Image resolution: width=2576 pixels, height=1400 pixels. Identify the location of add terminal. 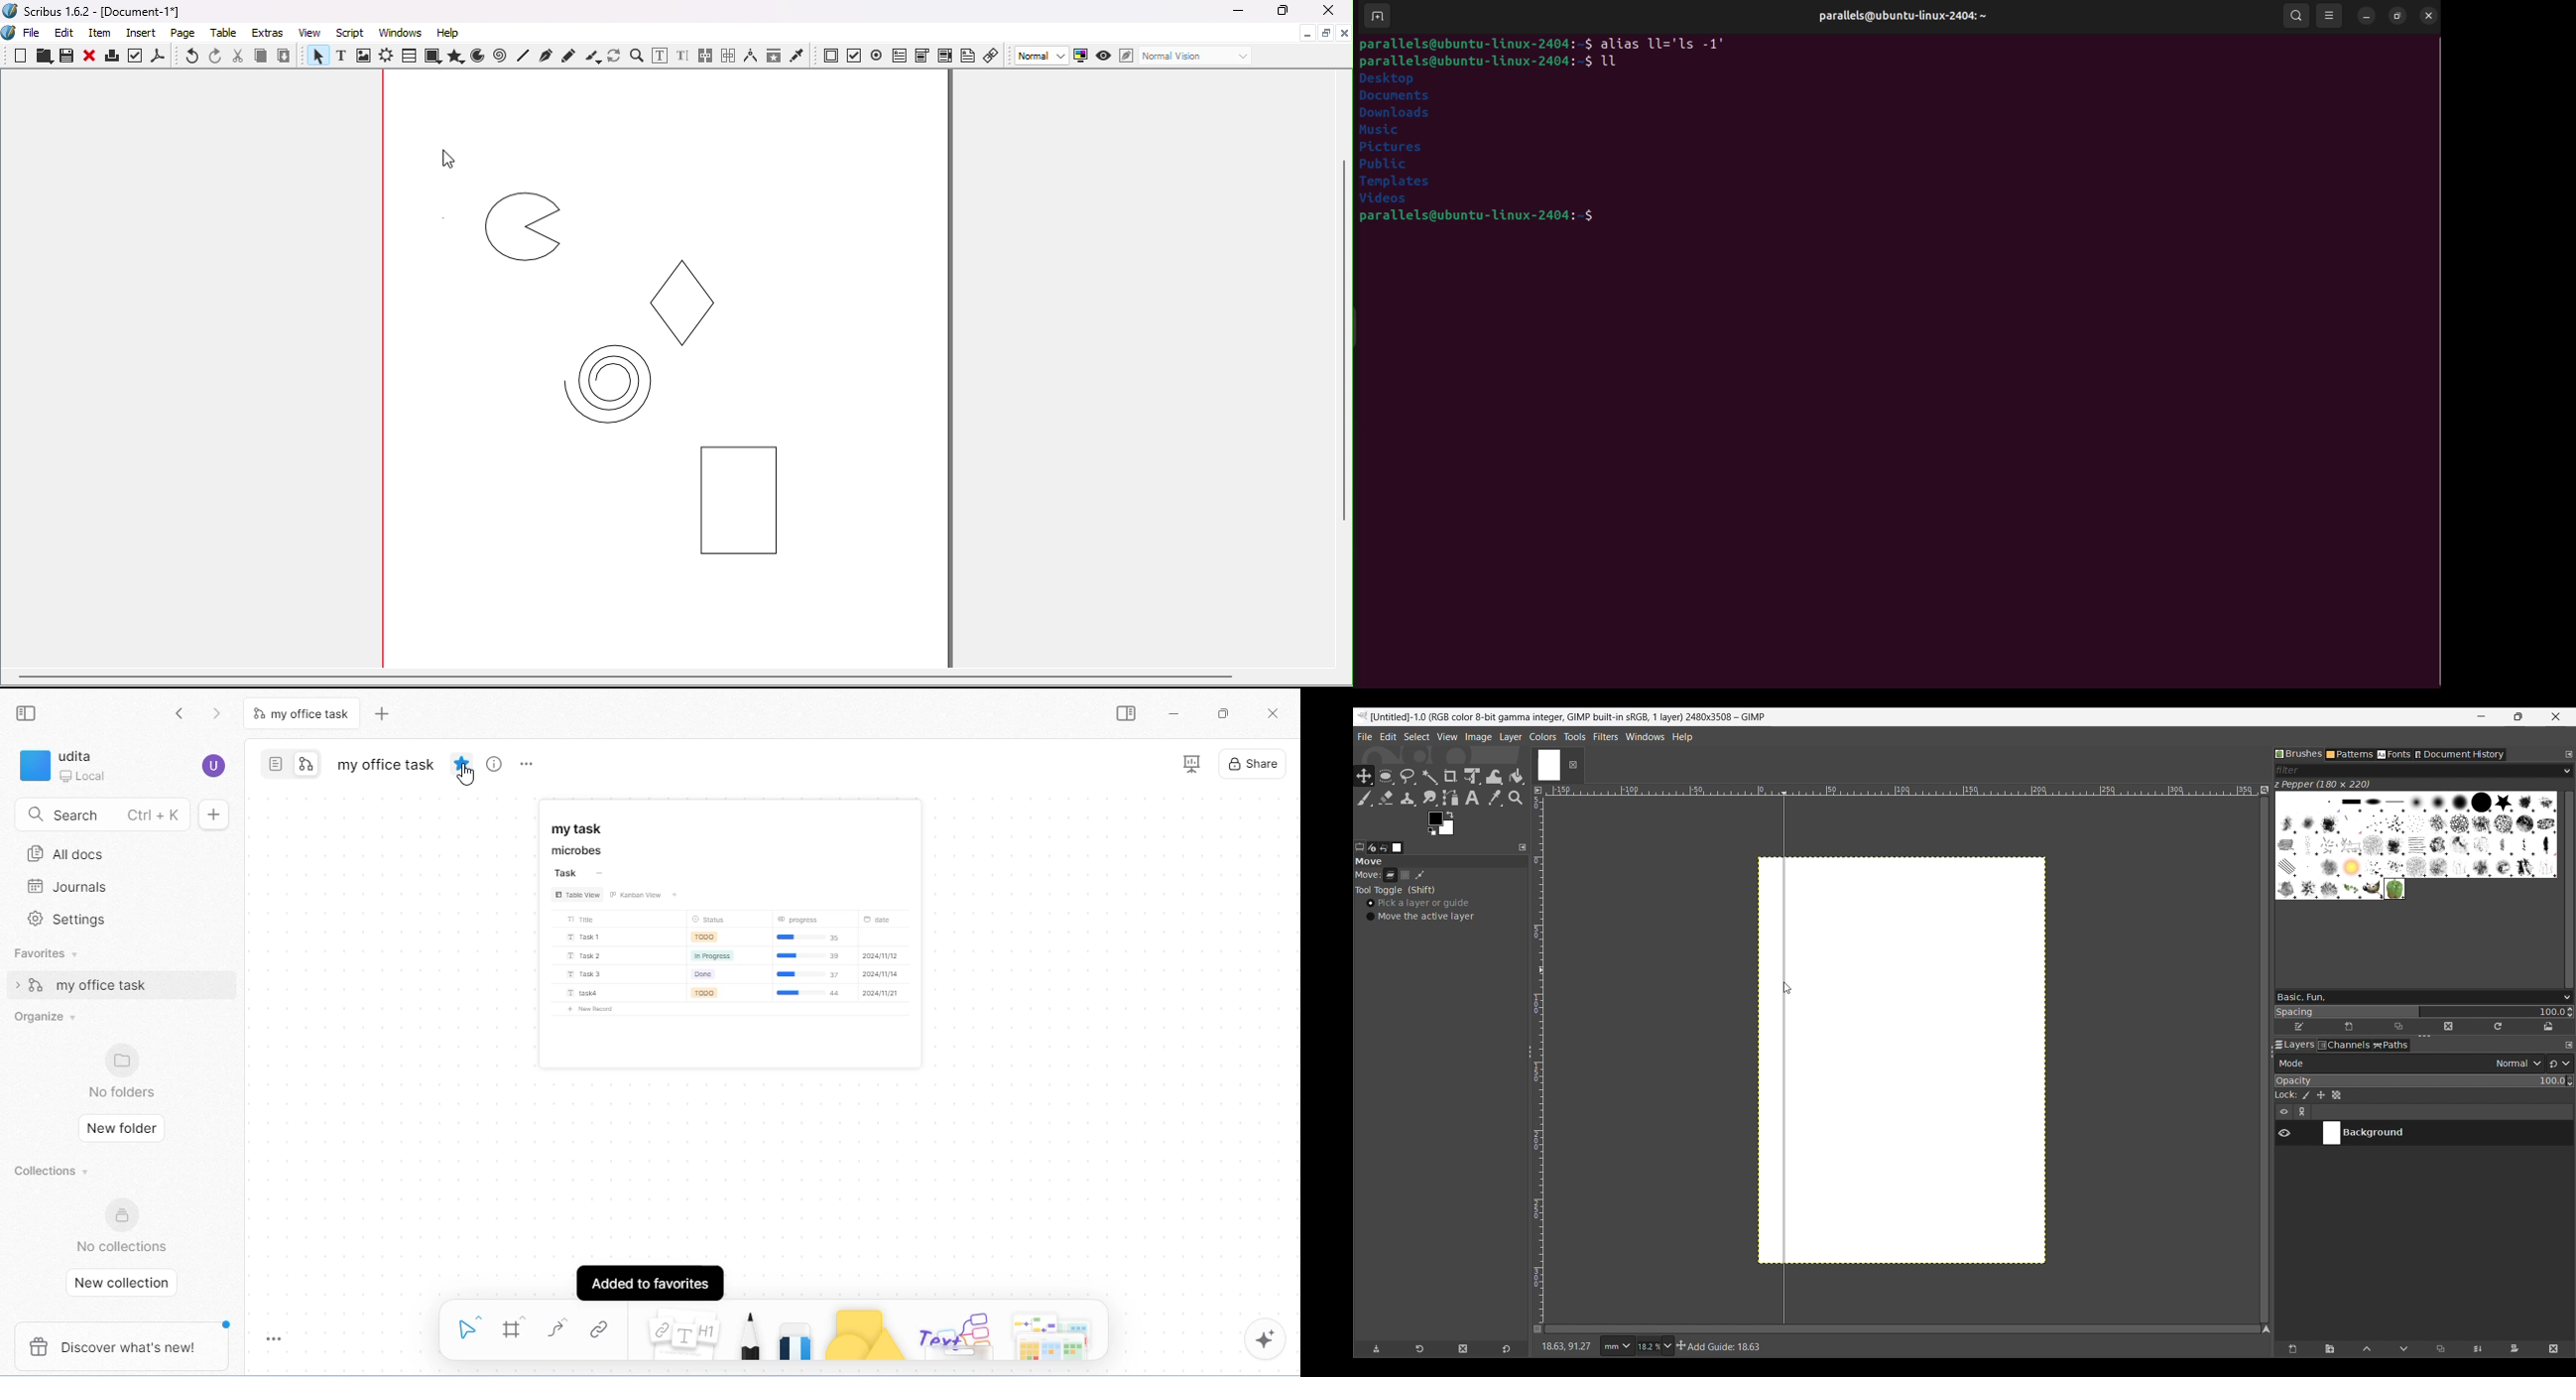
(1376, 17).